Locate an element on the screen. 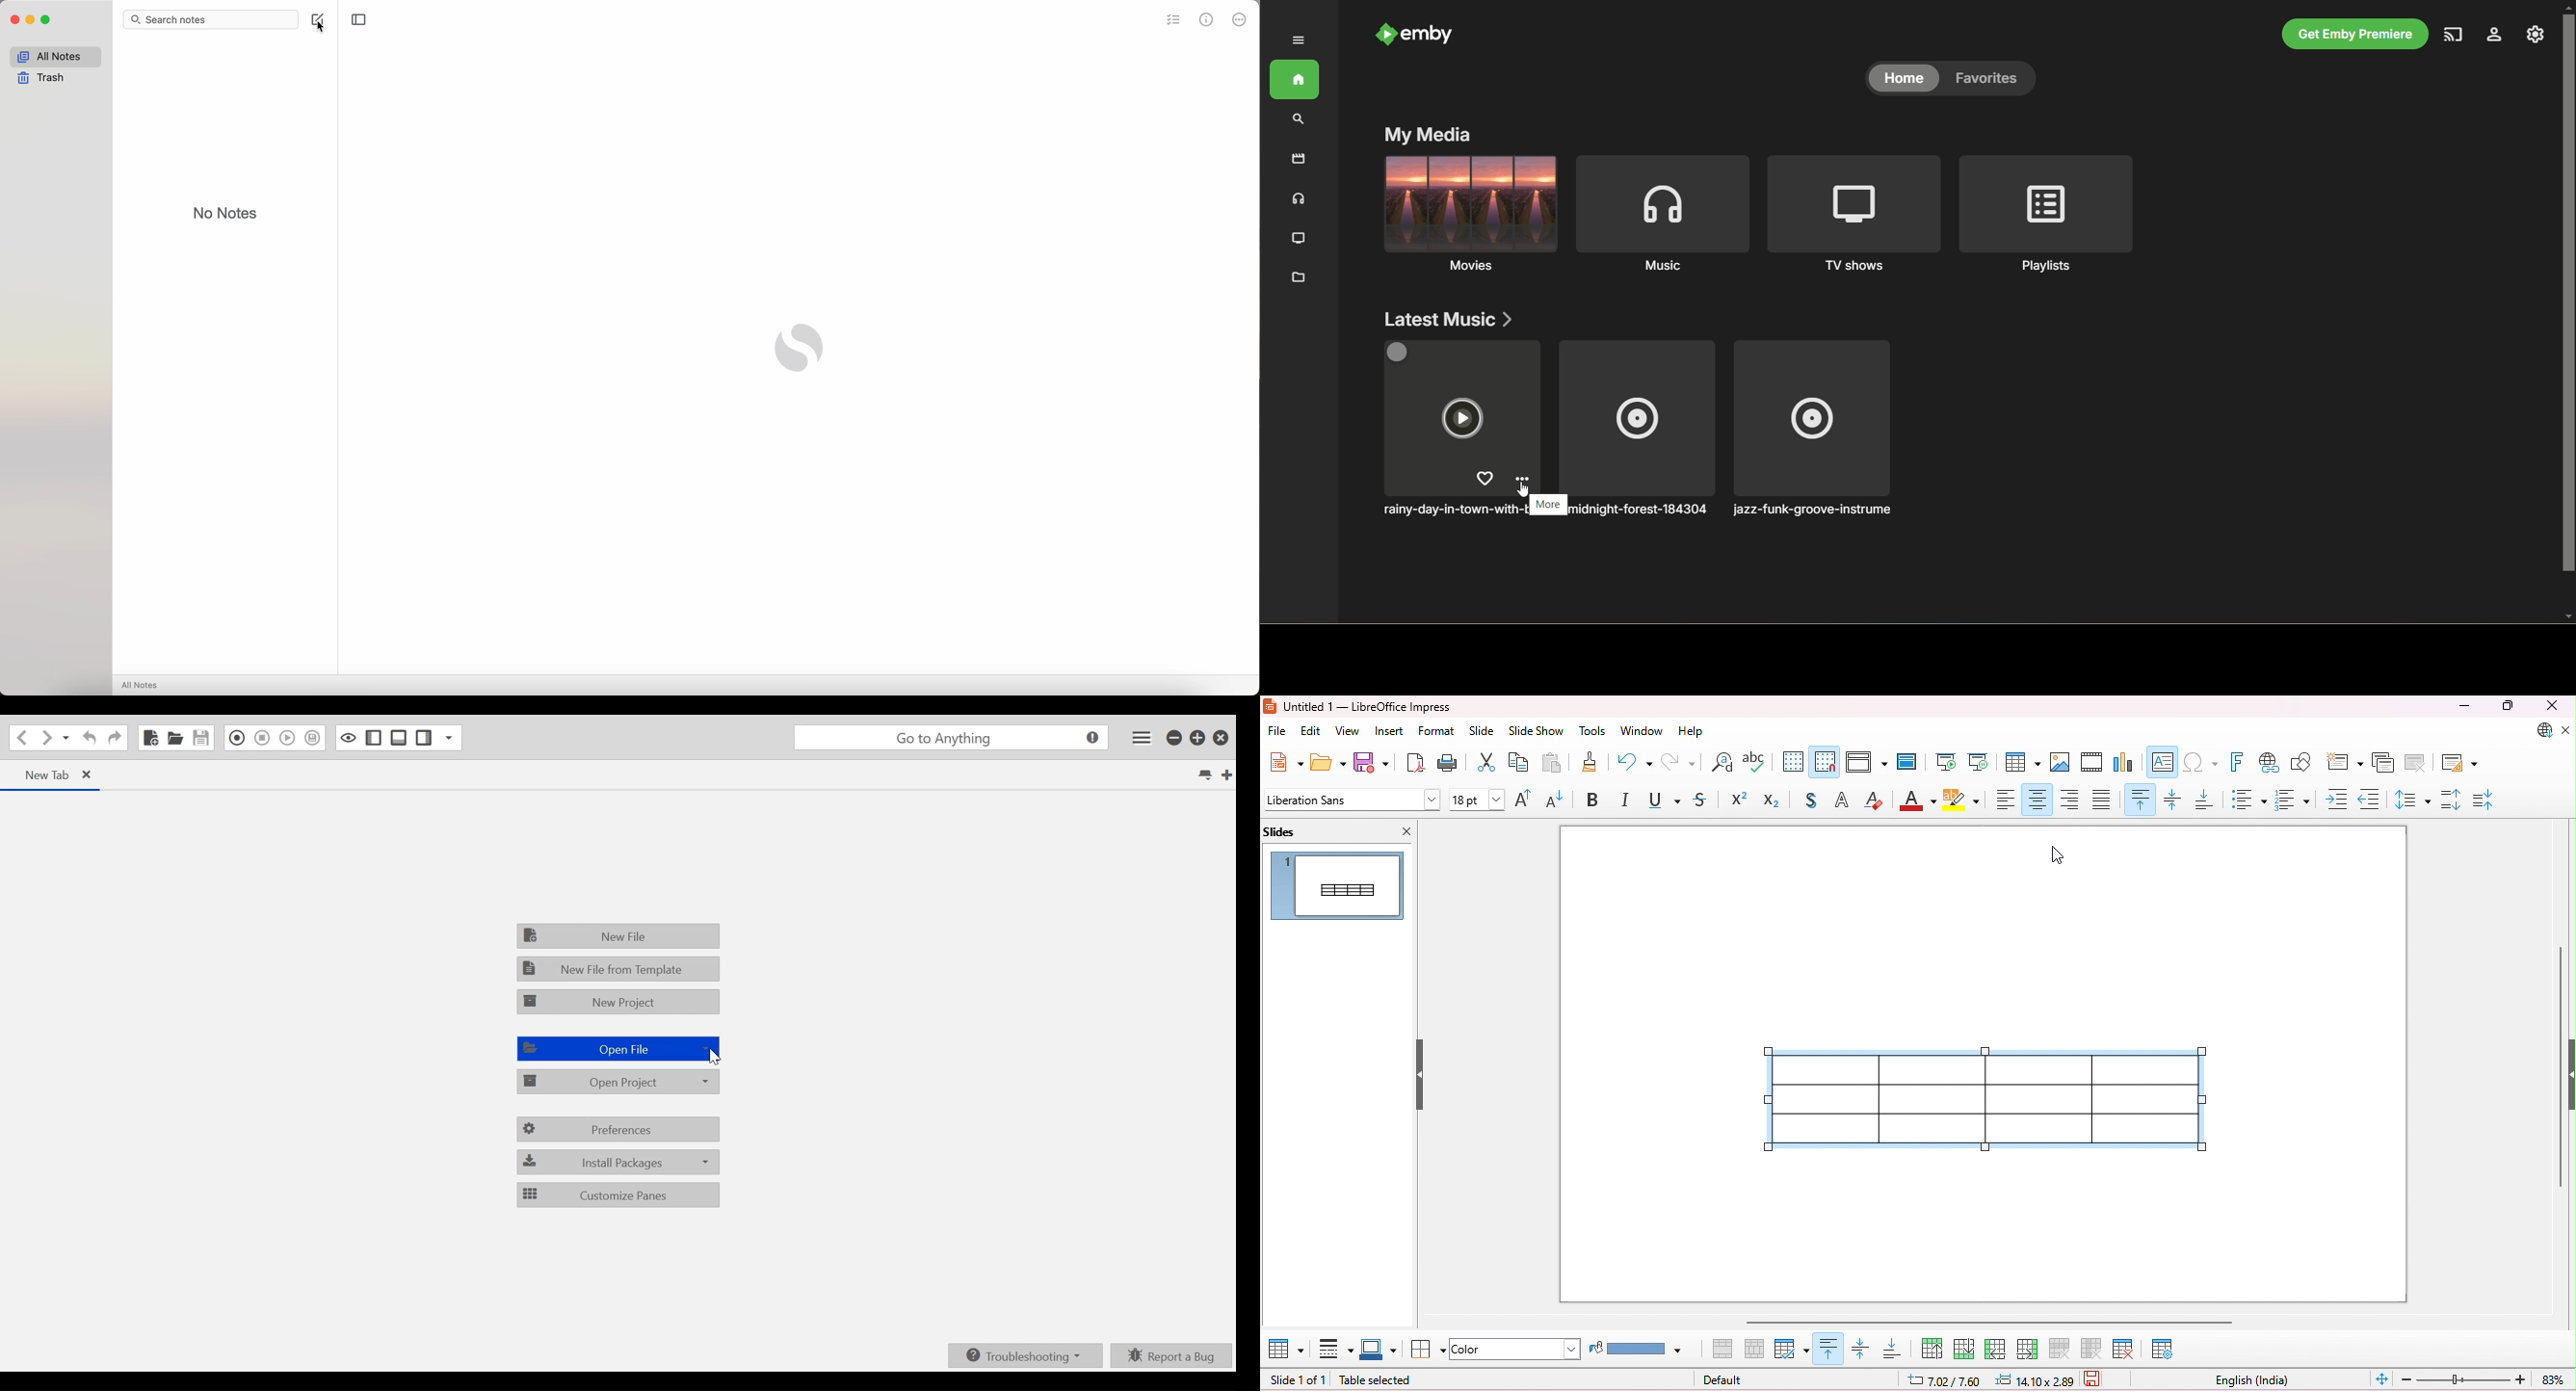 The height and width of the screenshot is (1400, 2576). delete table is located at coordinates (2125, 1349).